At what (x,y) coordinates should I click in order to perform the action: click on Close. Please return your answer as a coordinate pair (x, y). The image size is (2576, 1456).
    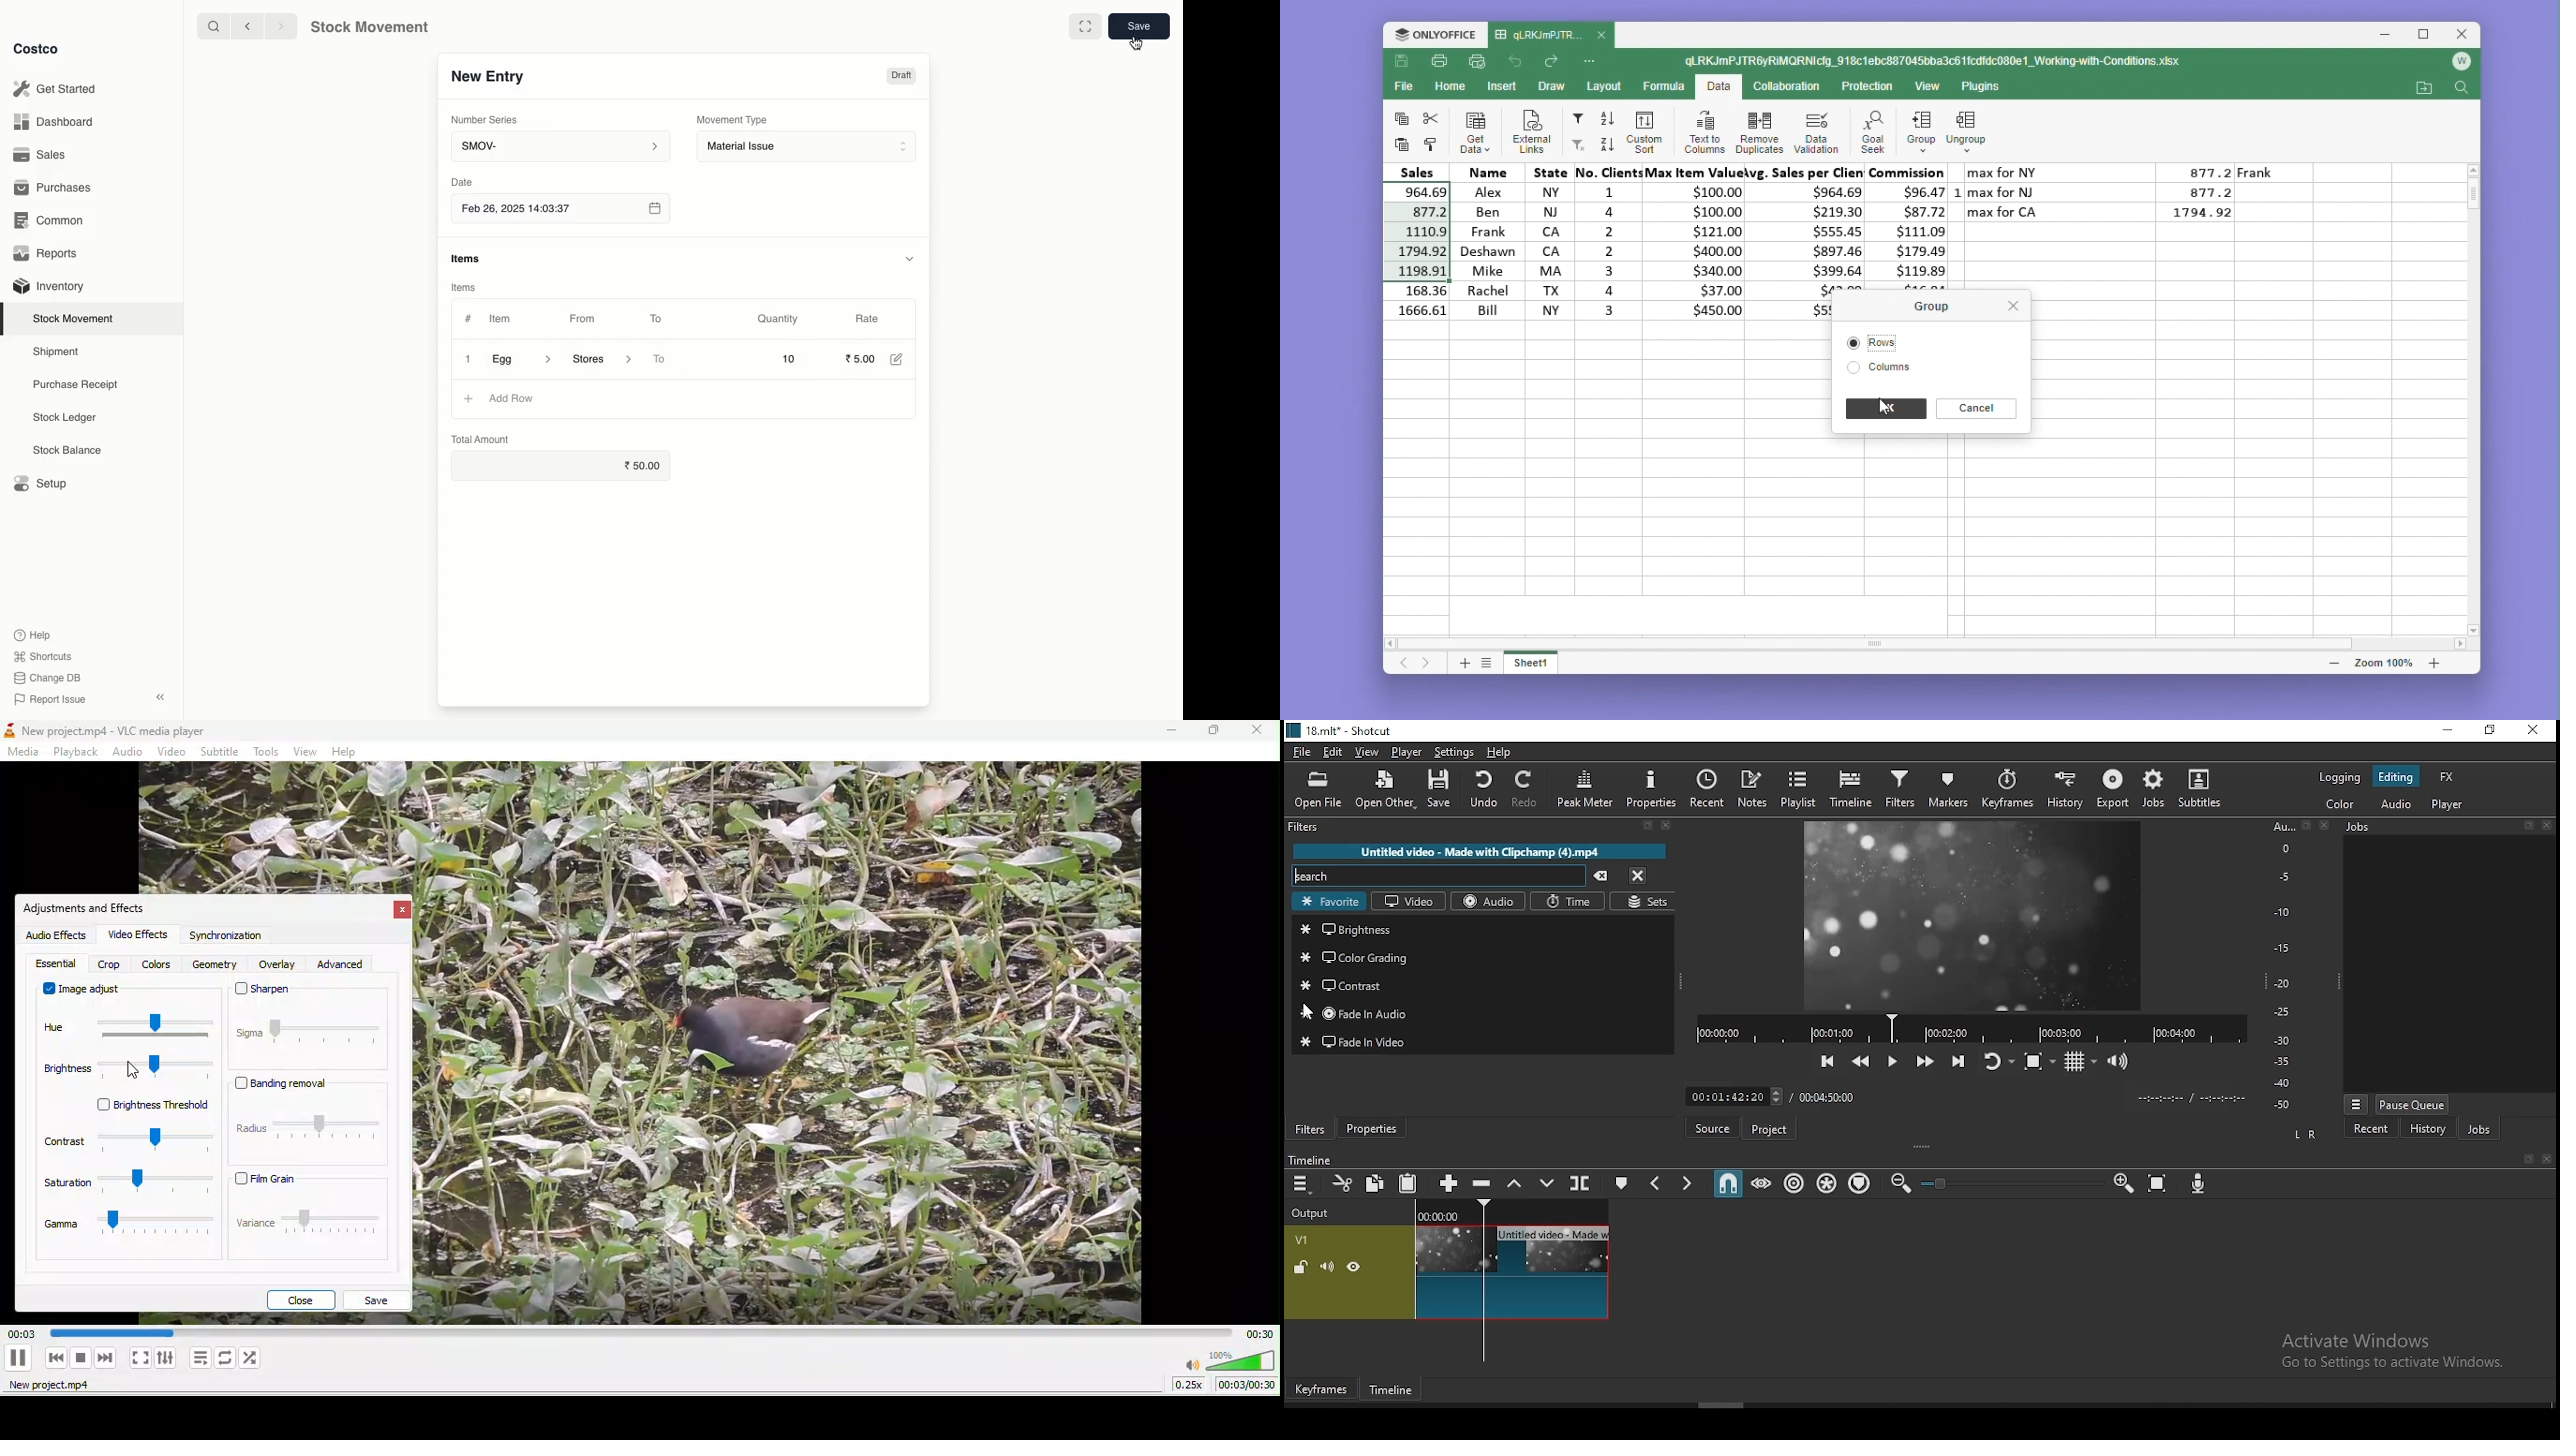
    Looking at the image, I should click on (467, 360).